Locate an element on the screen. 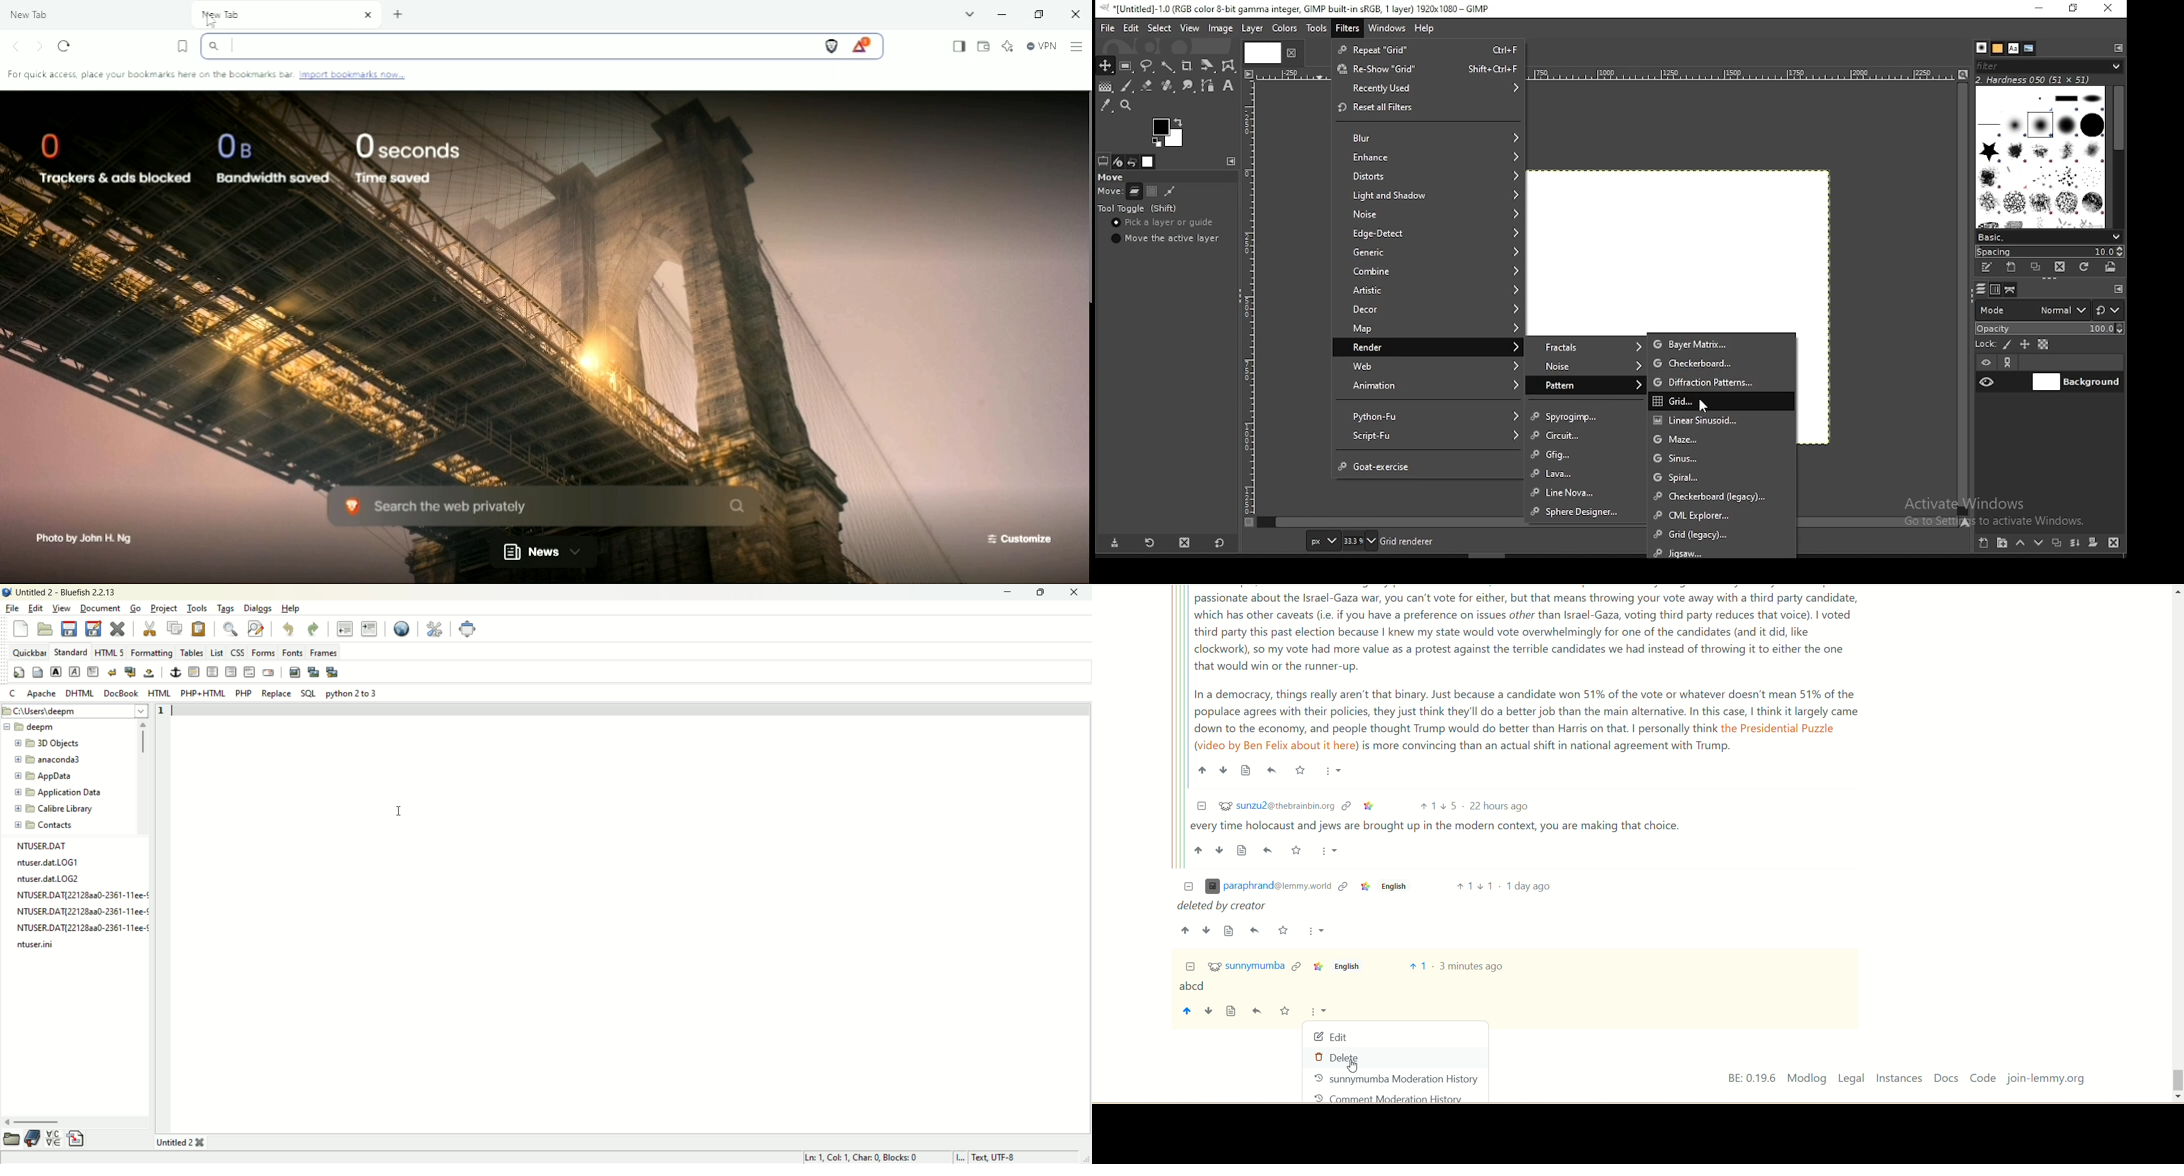 The height and width of the screenshot is (1176, 2184). checkerboard  is located at coordinates (1721, 495).